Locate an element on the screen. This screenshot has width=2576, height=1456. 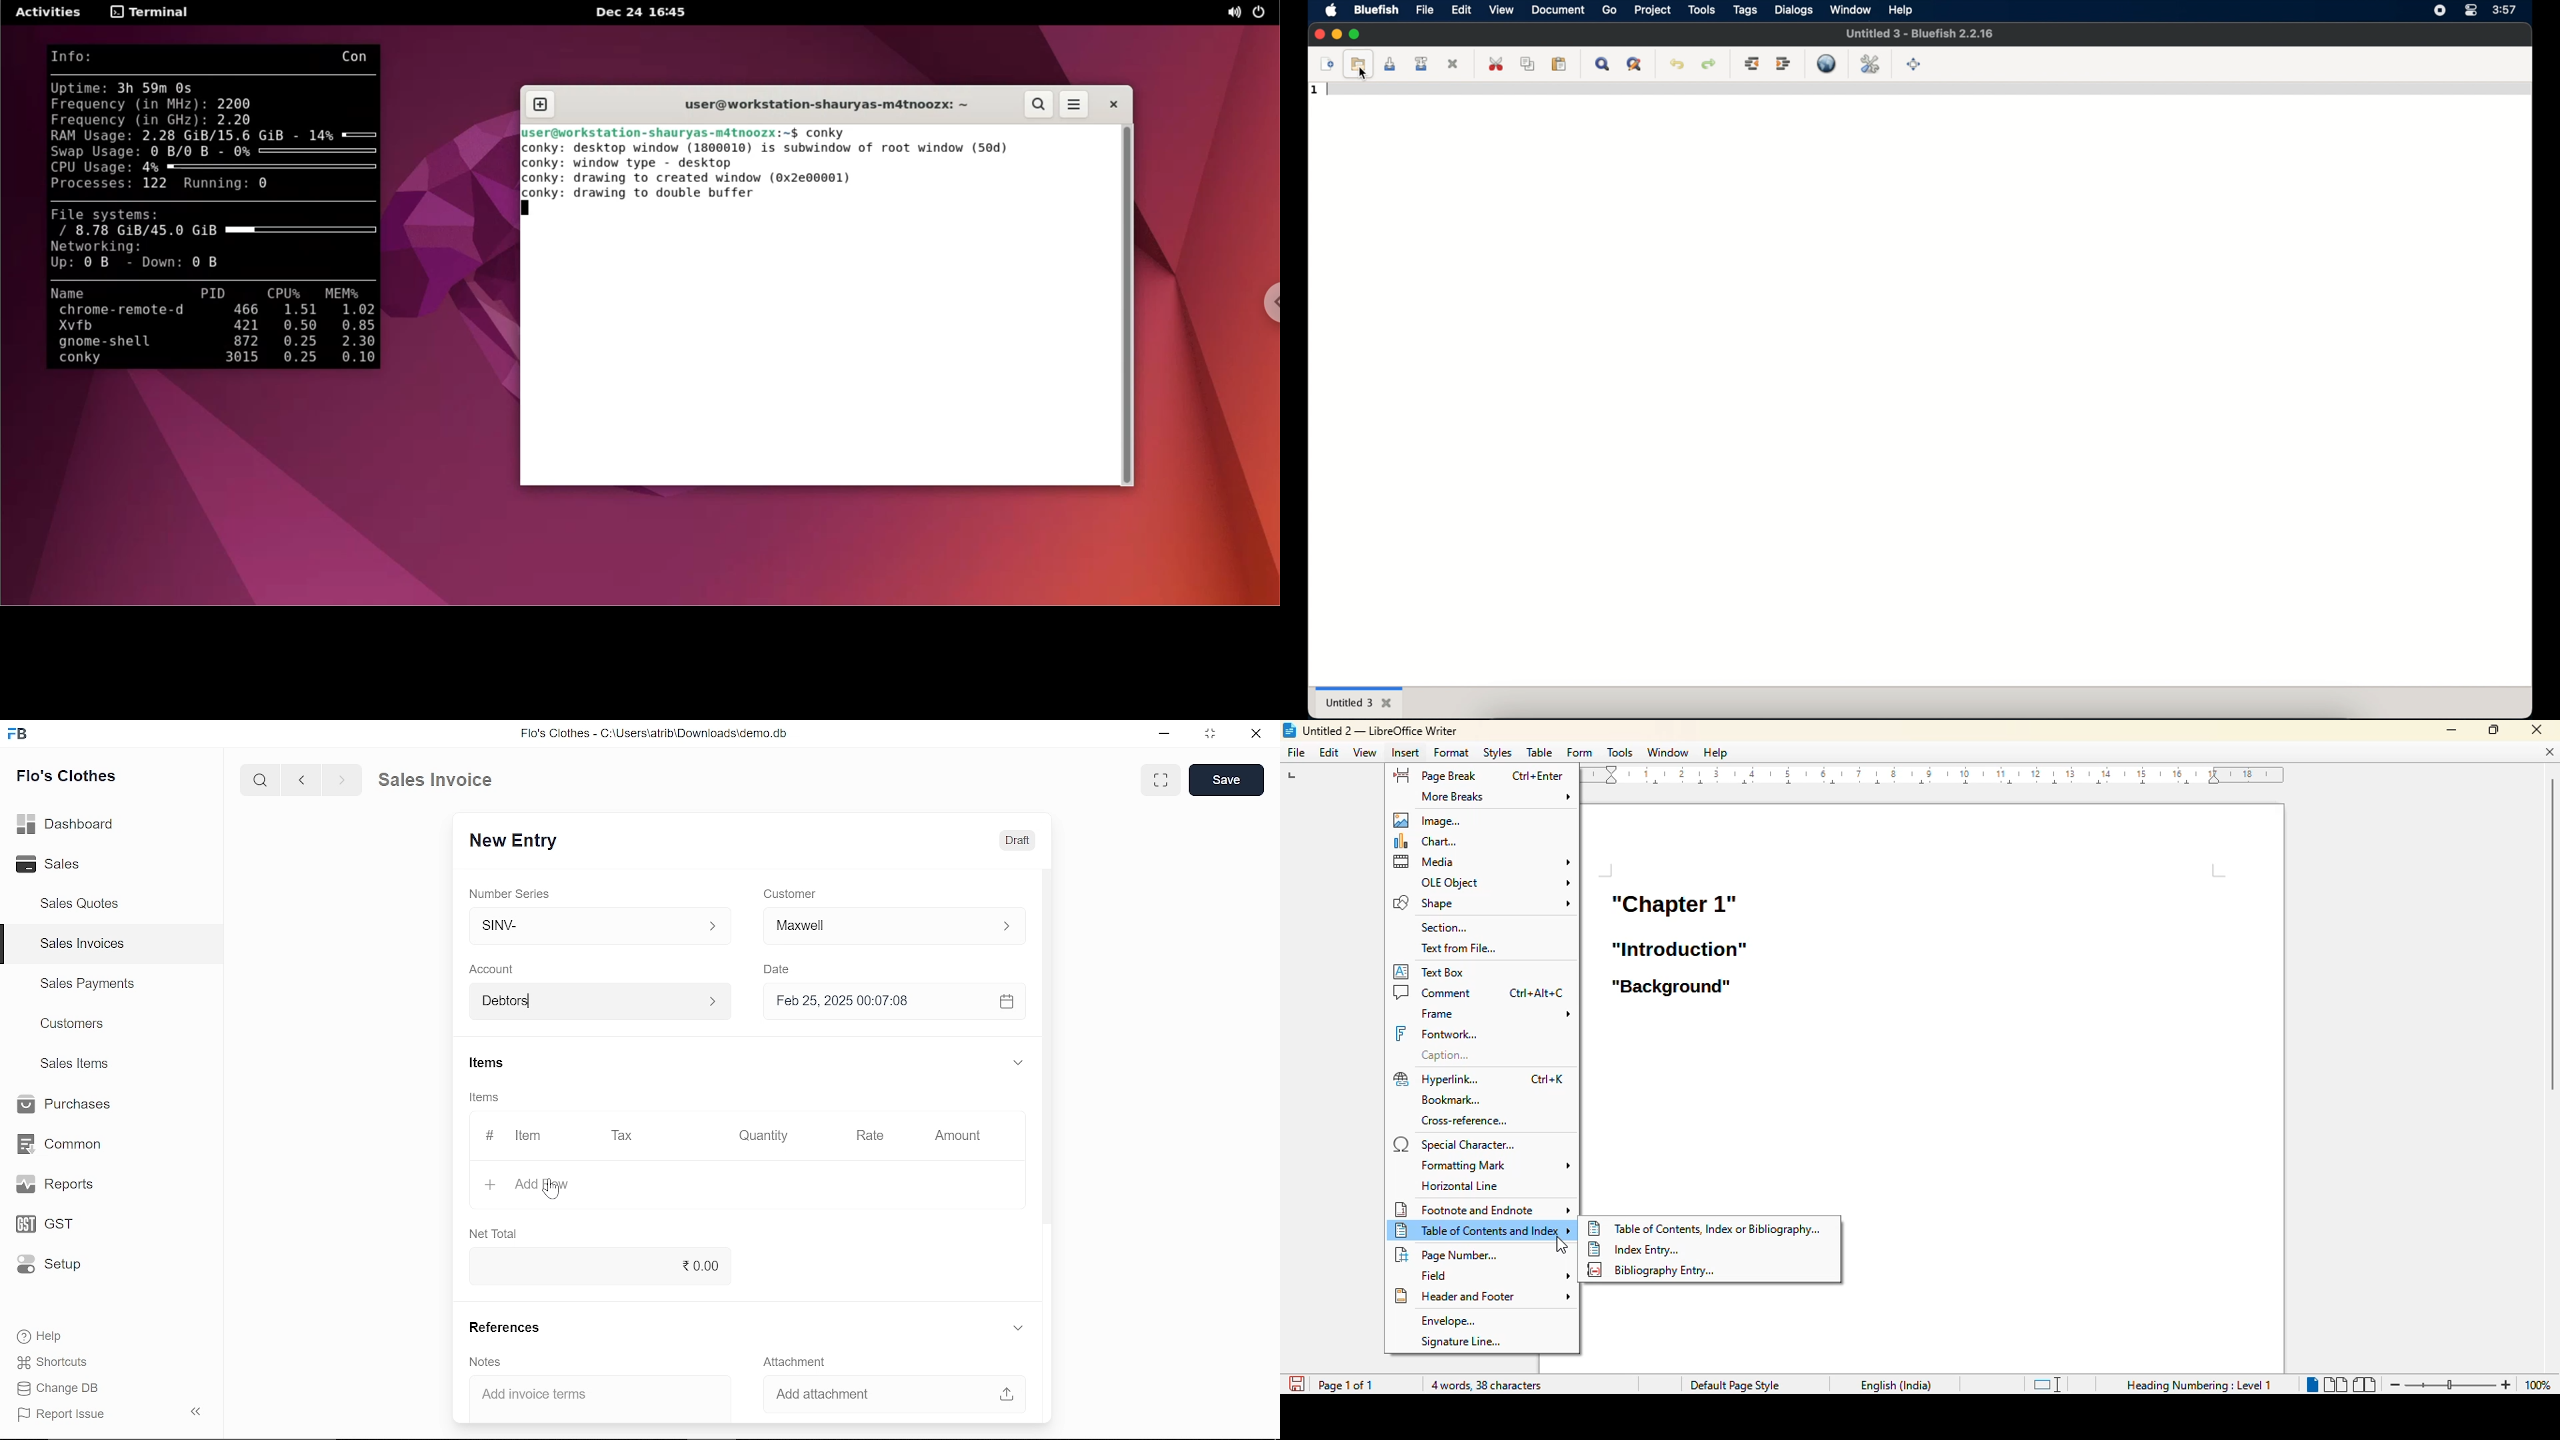
bibliography entry is located at coordinates (1652, 1271).